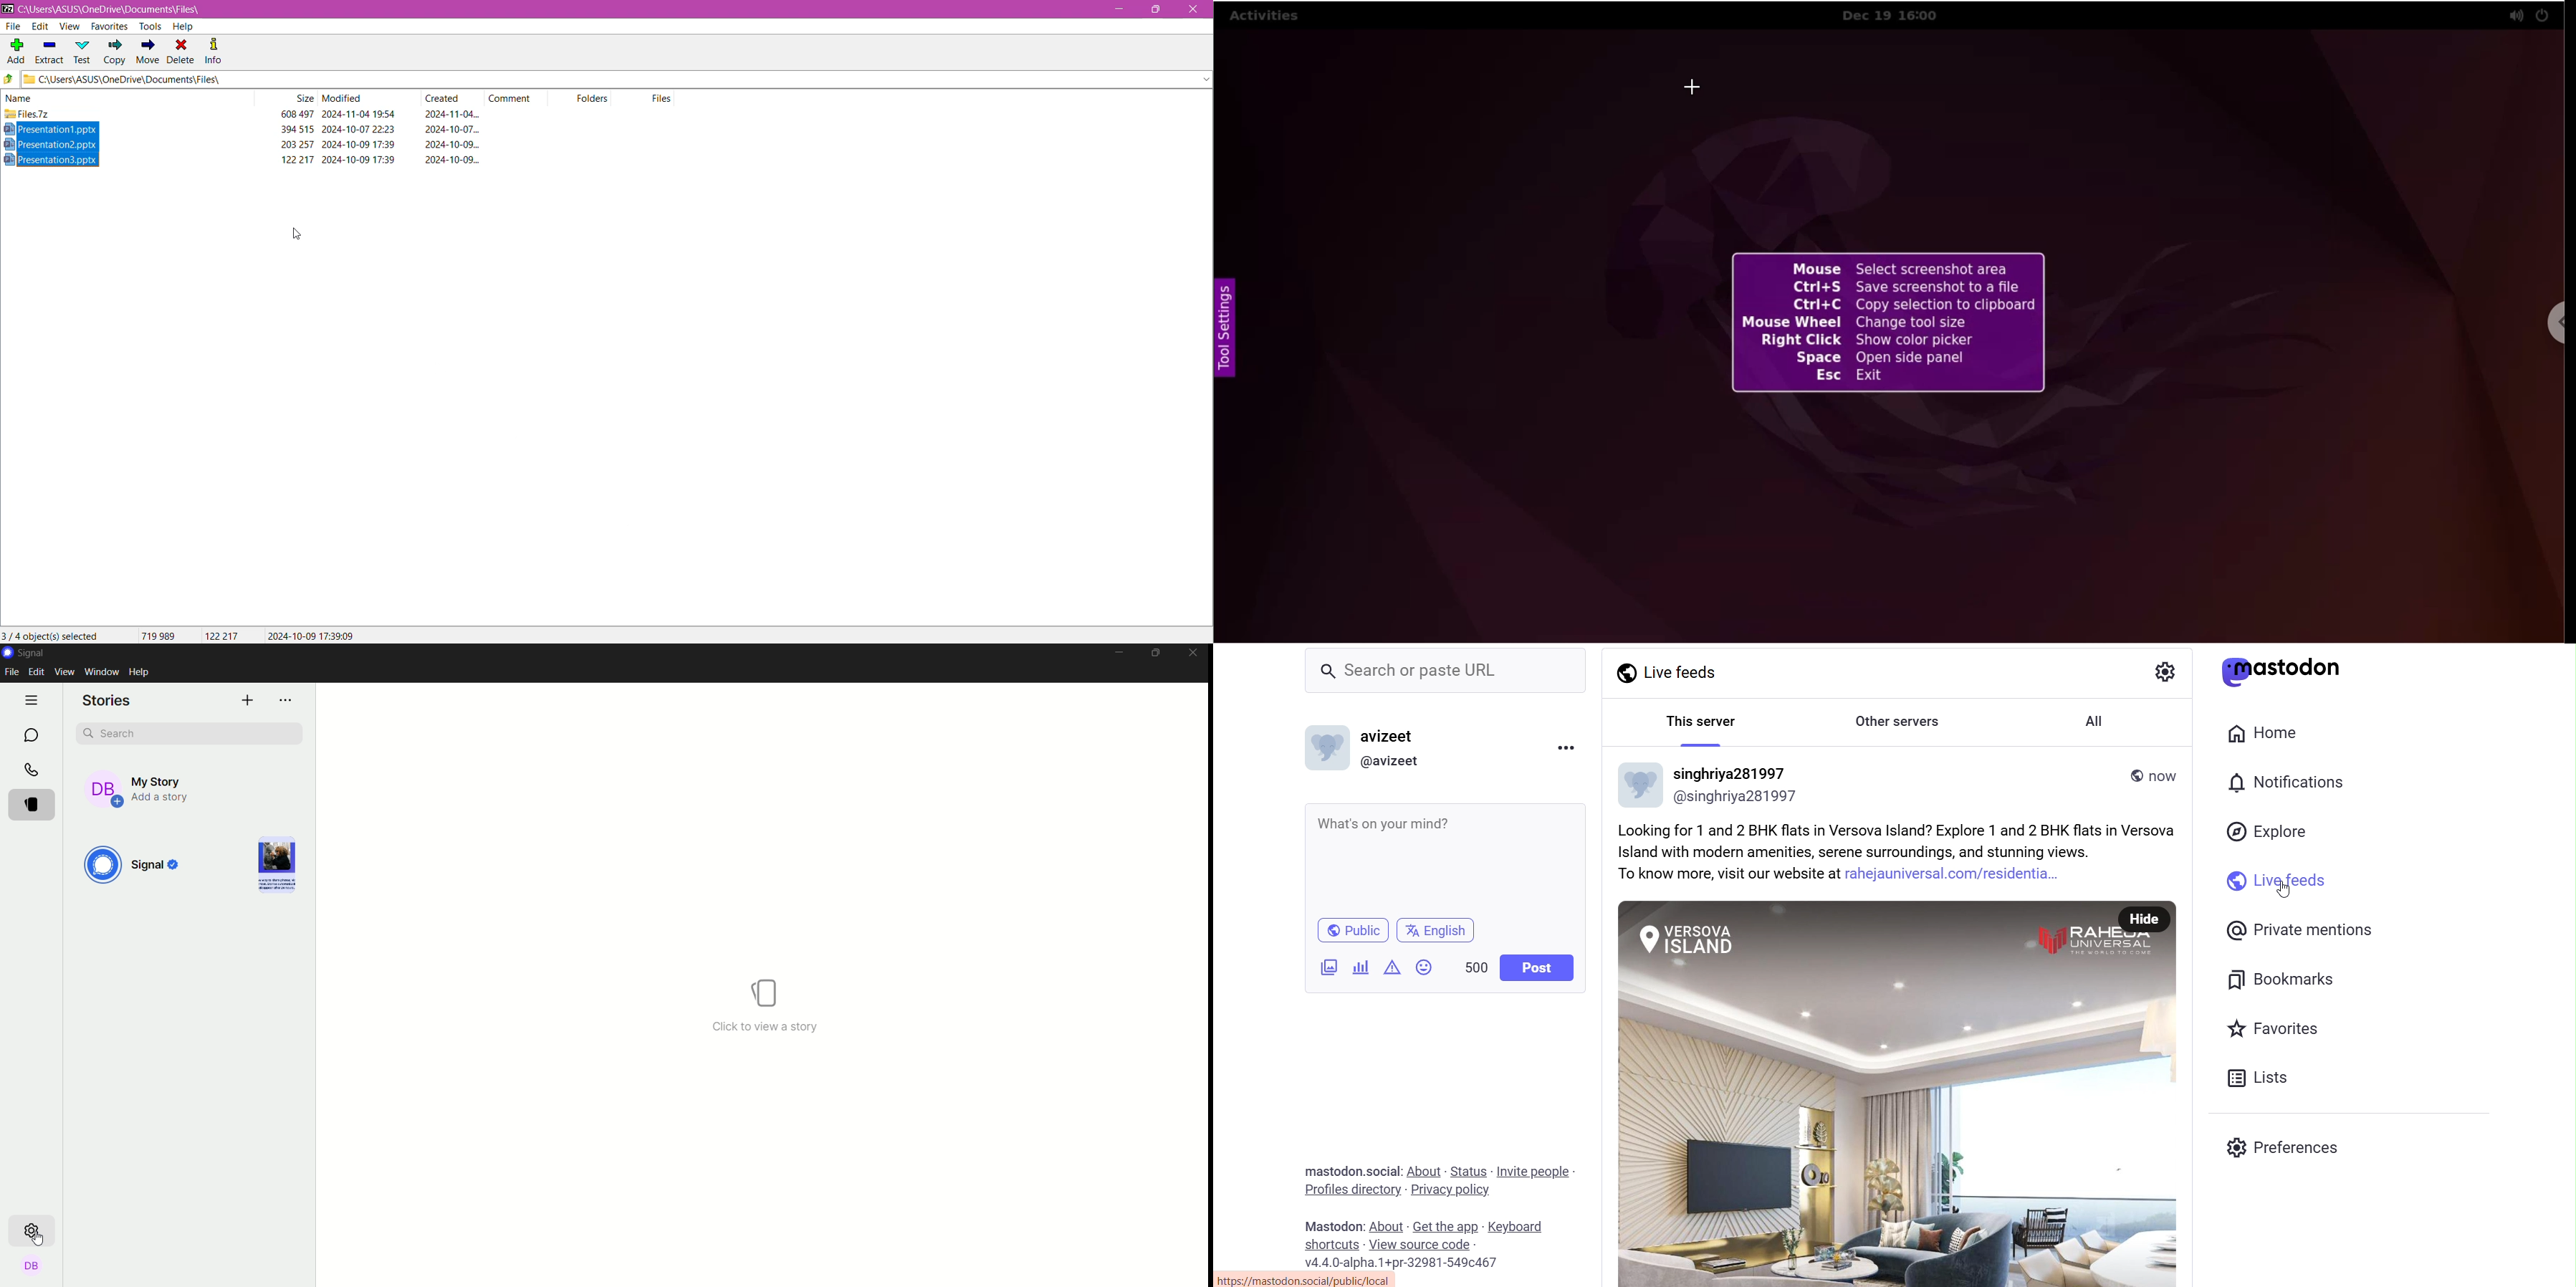  What do you see at coordinates (1389, 737) in the screenshot?
I see `name` at bounding box center [1389, 737].